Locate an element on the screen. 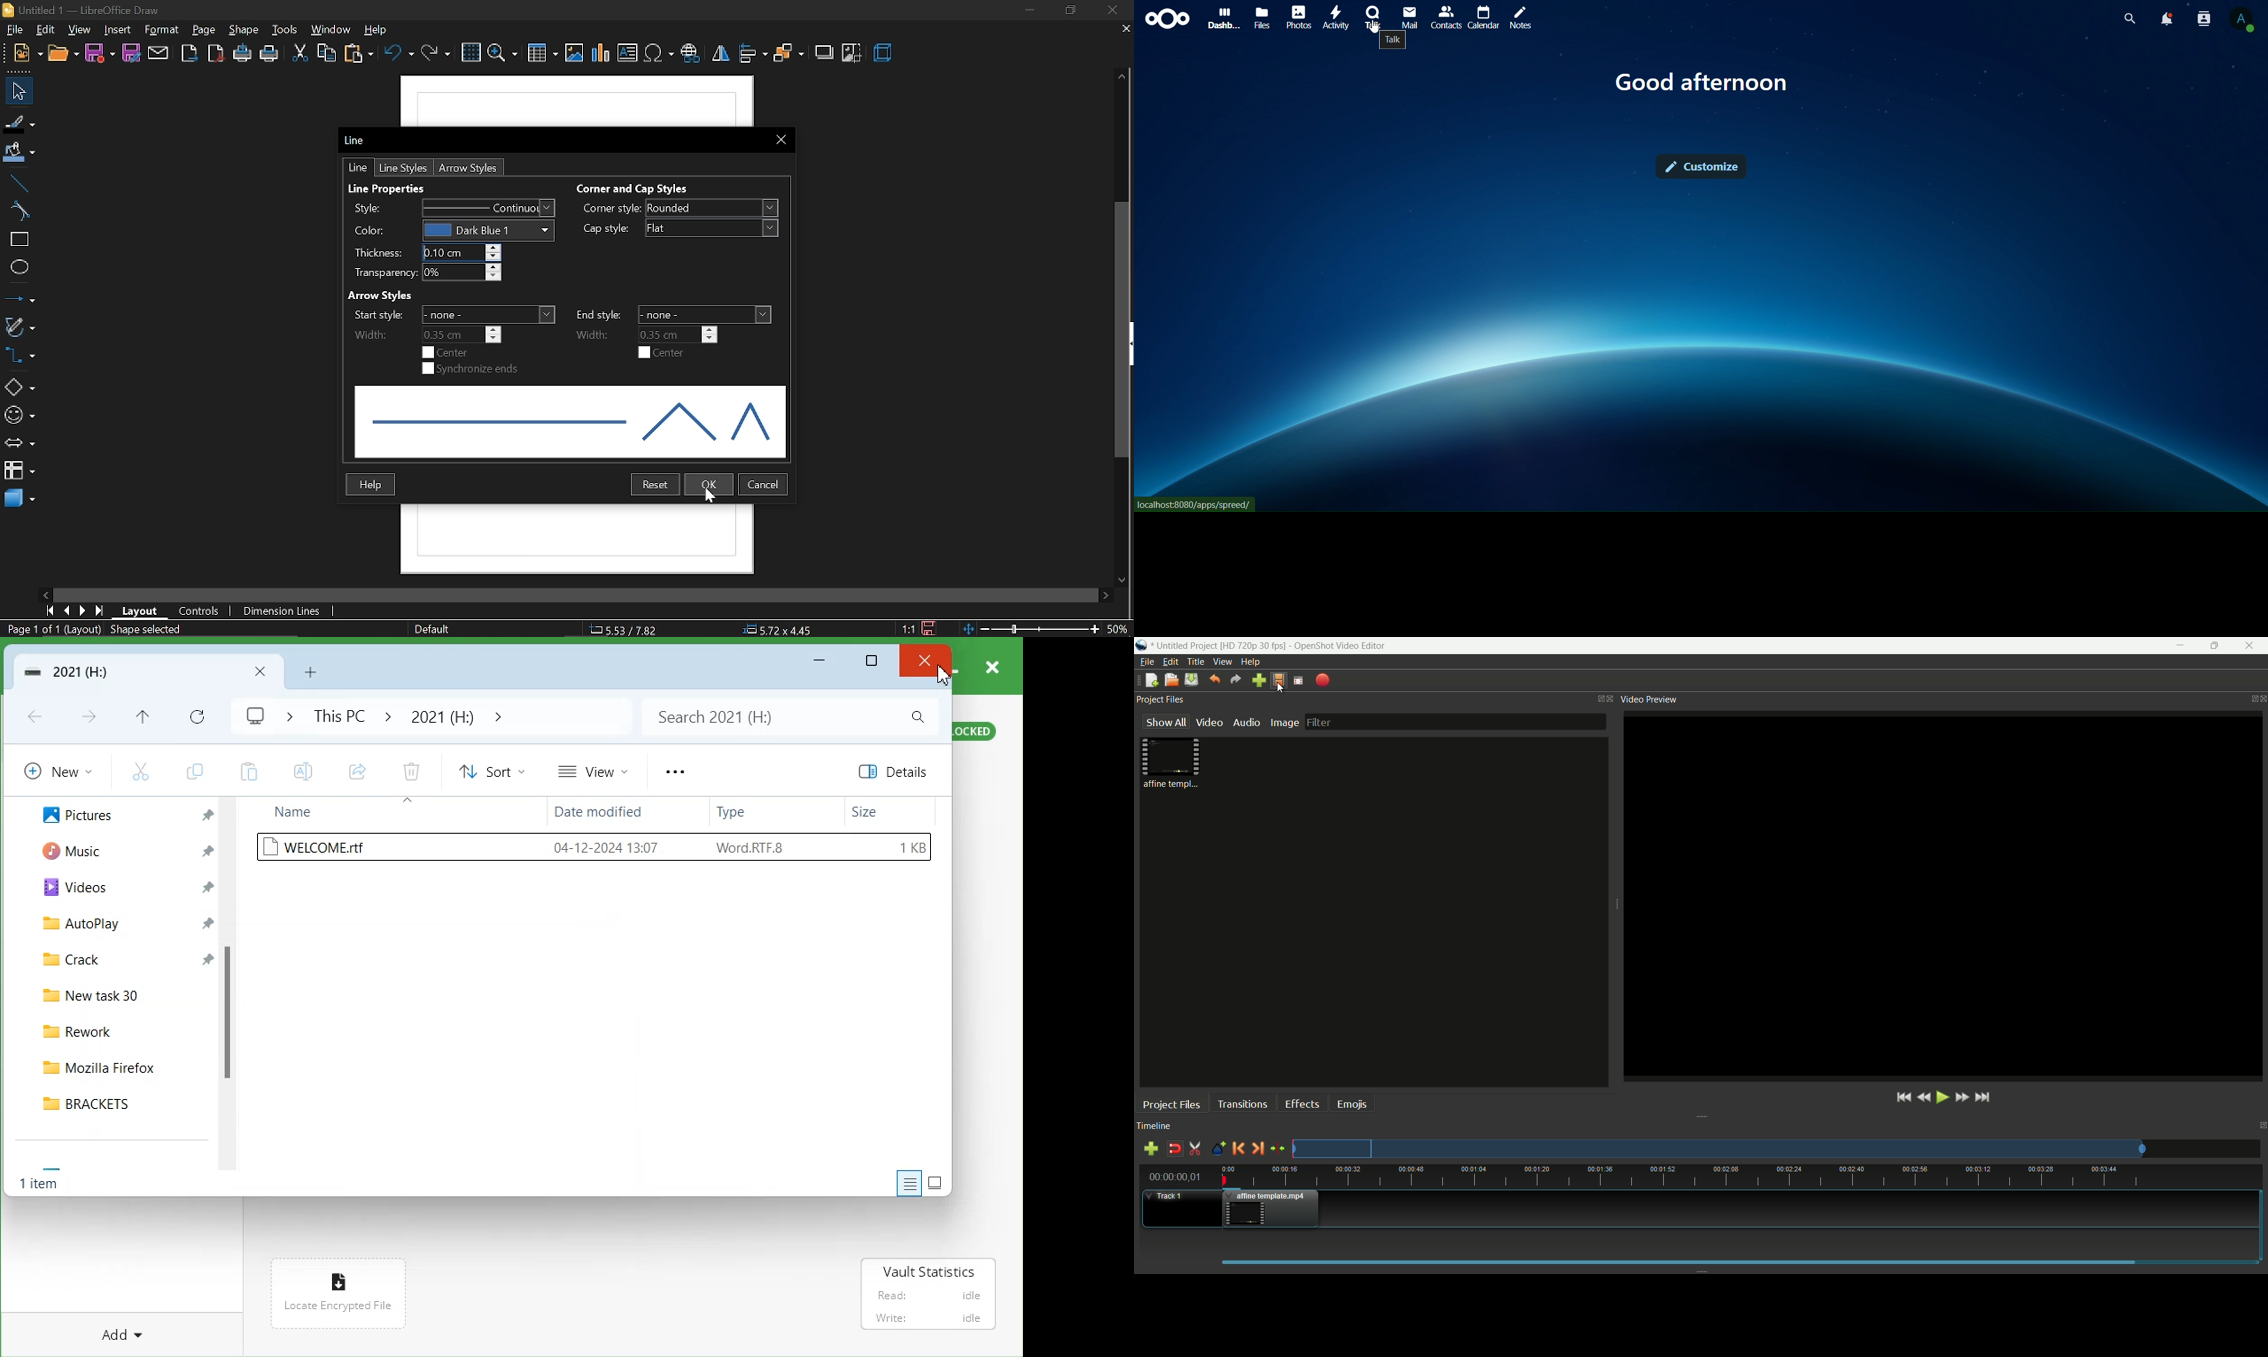 The image size is (2268, 1372). icon is located at coordinates (1167, 19).